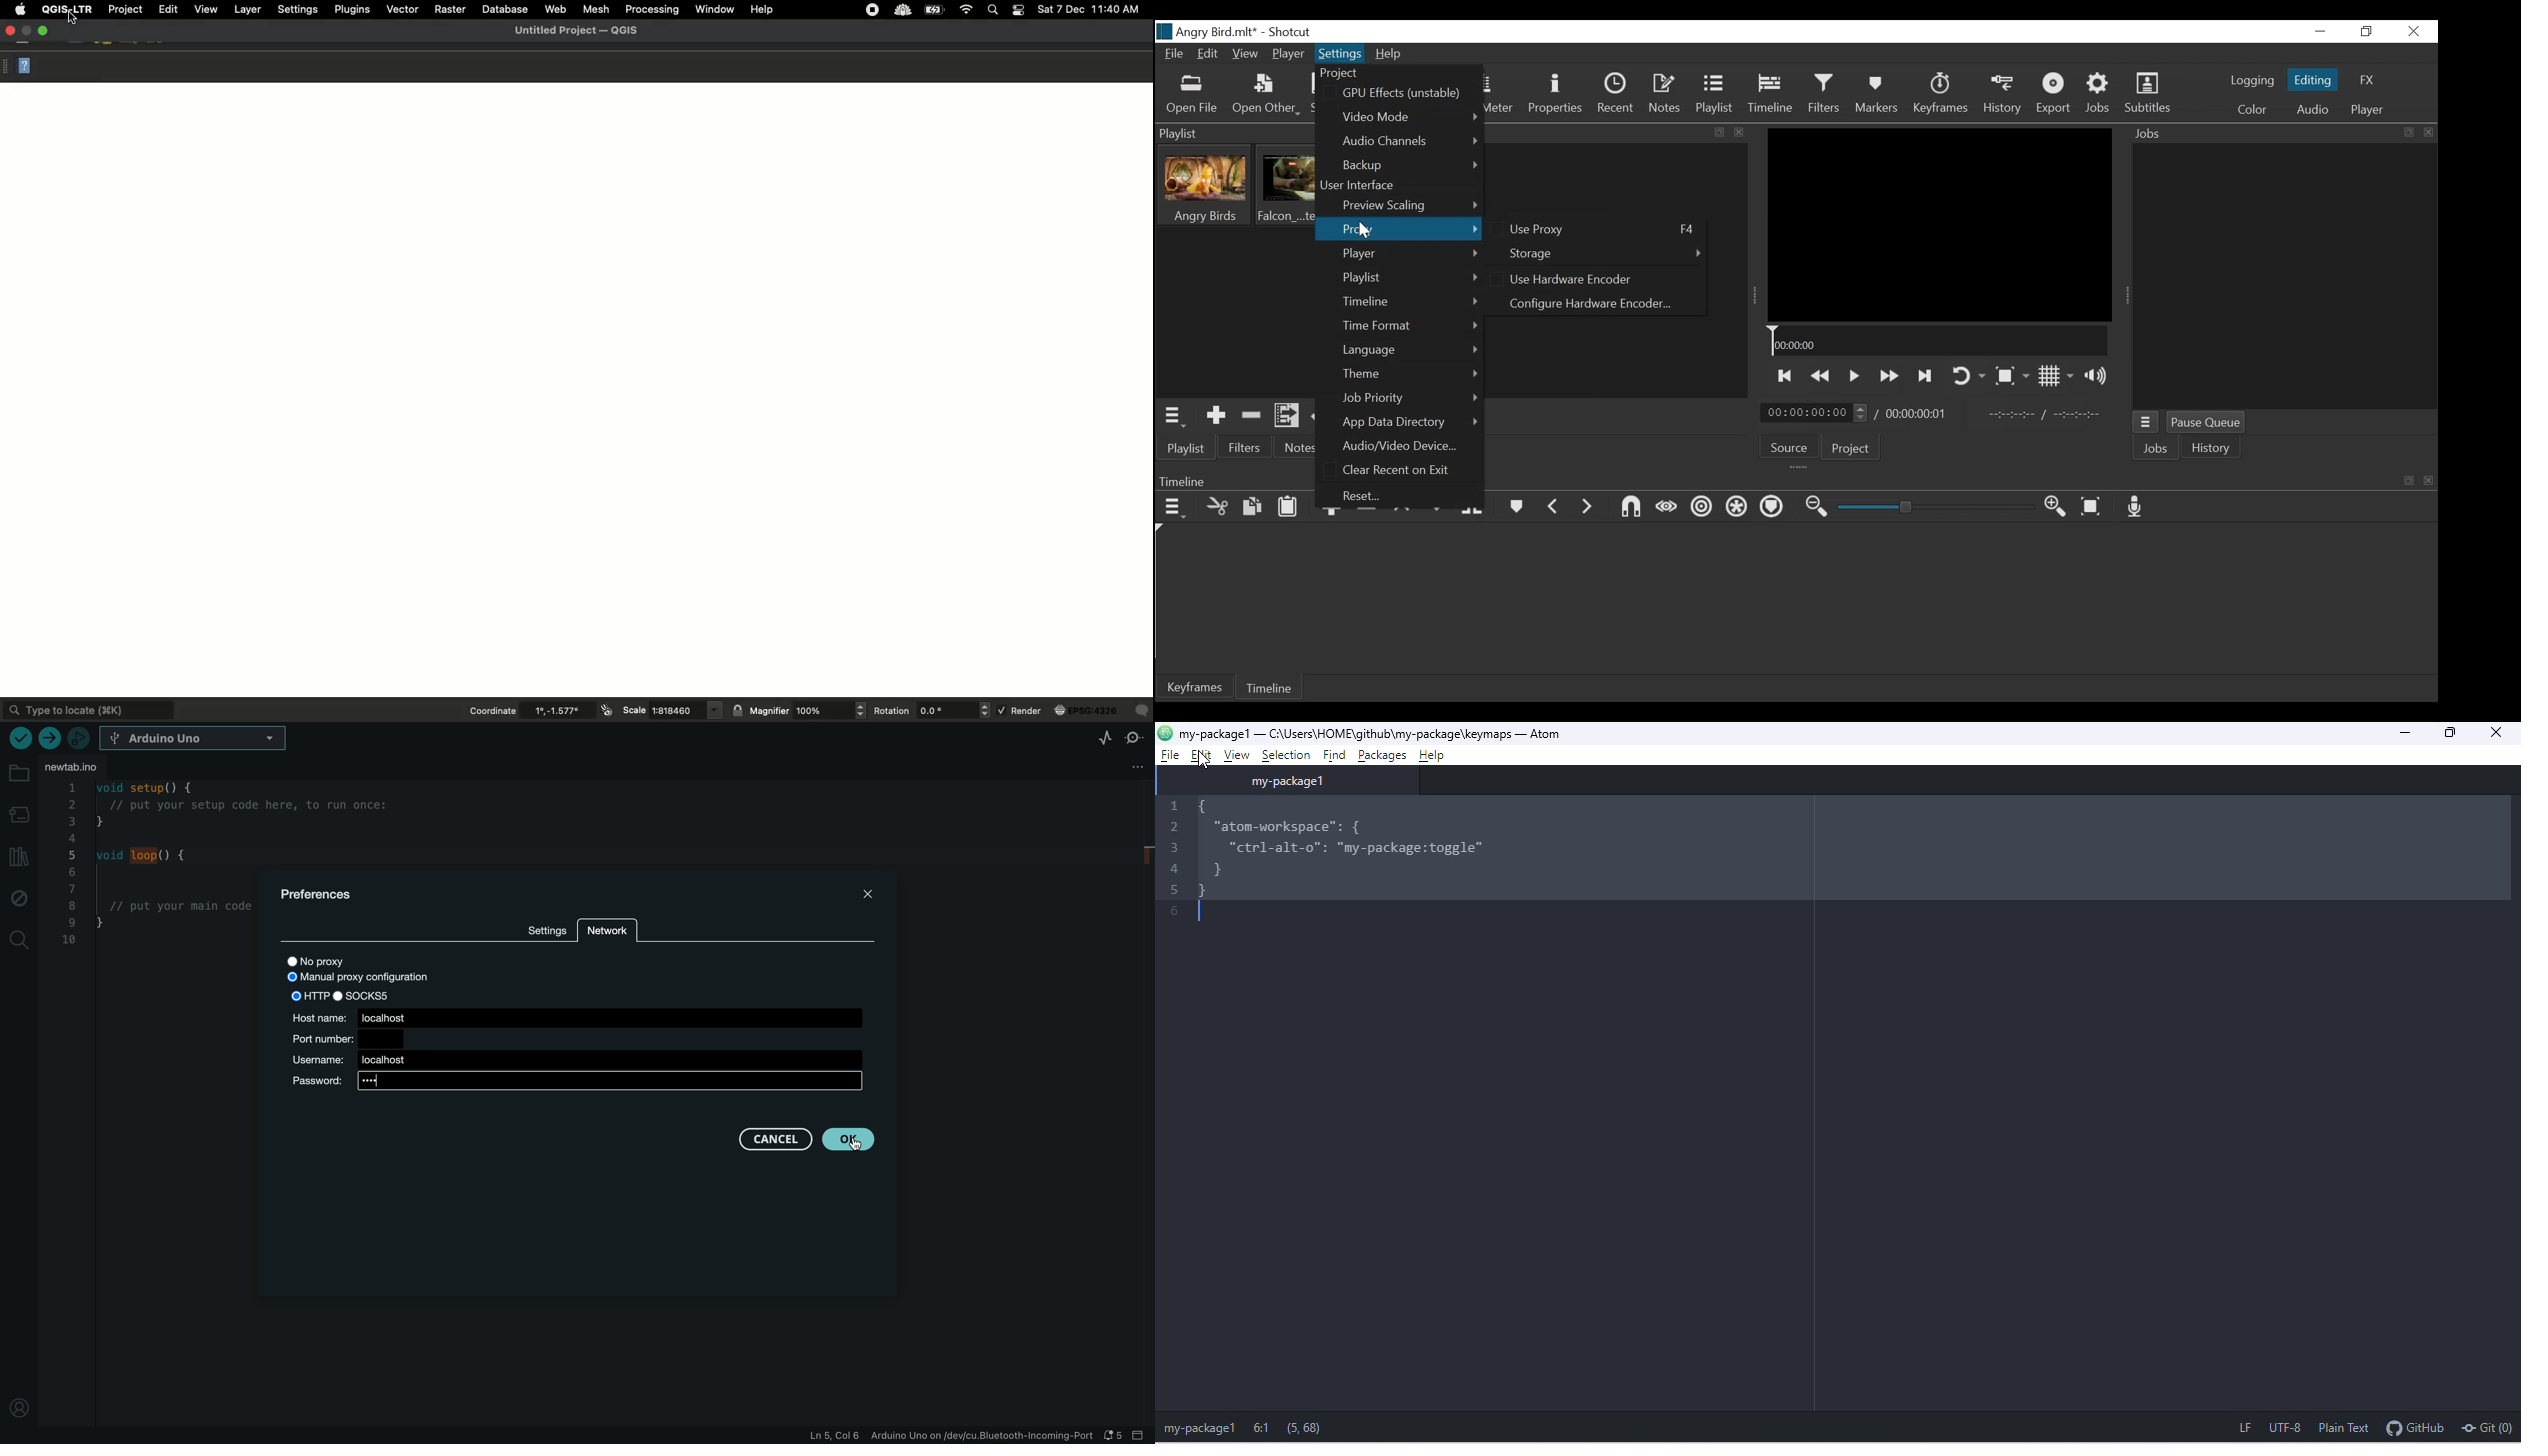  Describe the element at coordinates (2366, 78) in the screenshot. I see `FX` at that location.